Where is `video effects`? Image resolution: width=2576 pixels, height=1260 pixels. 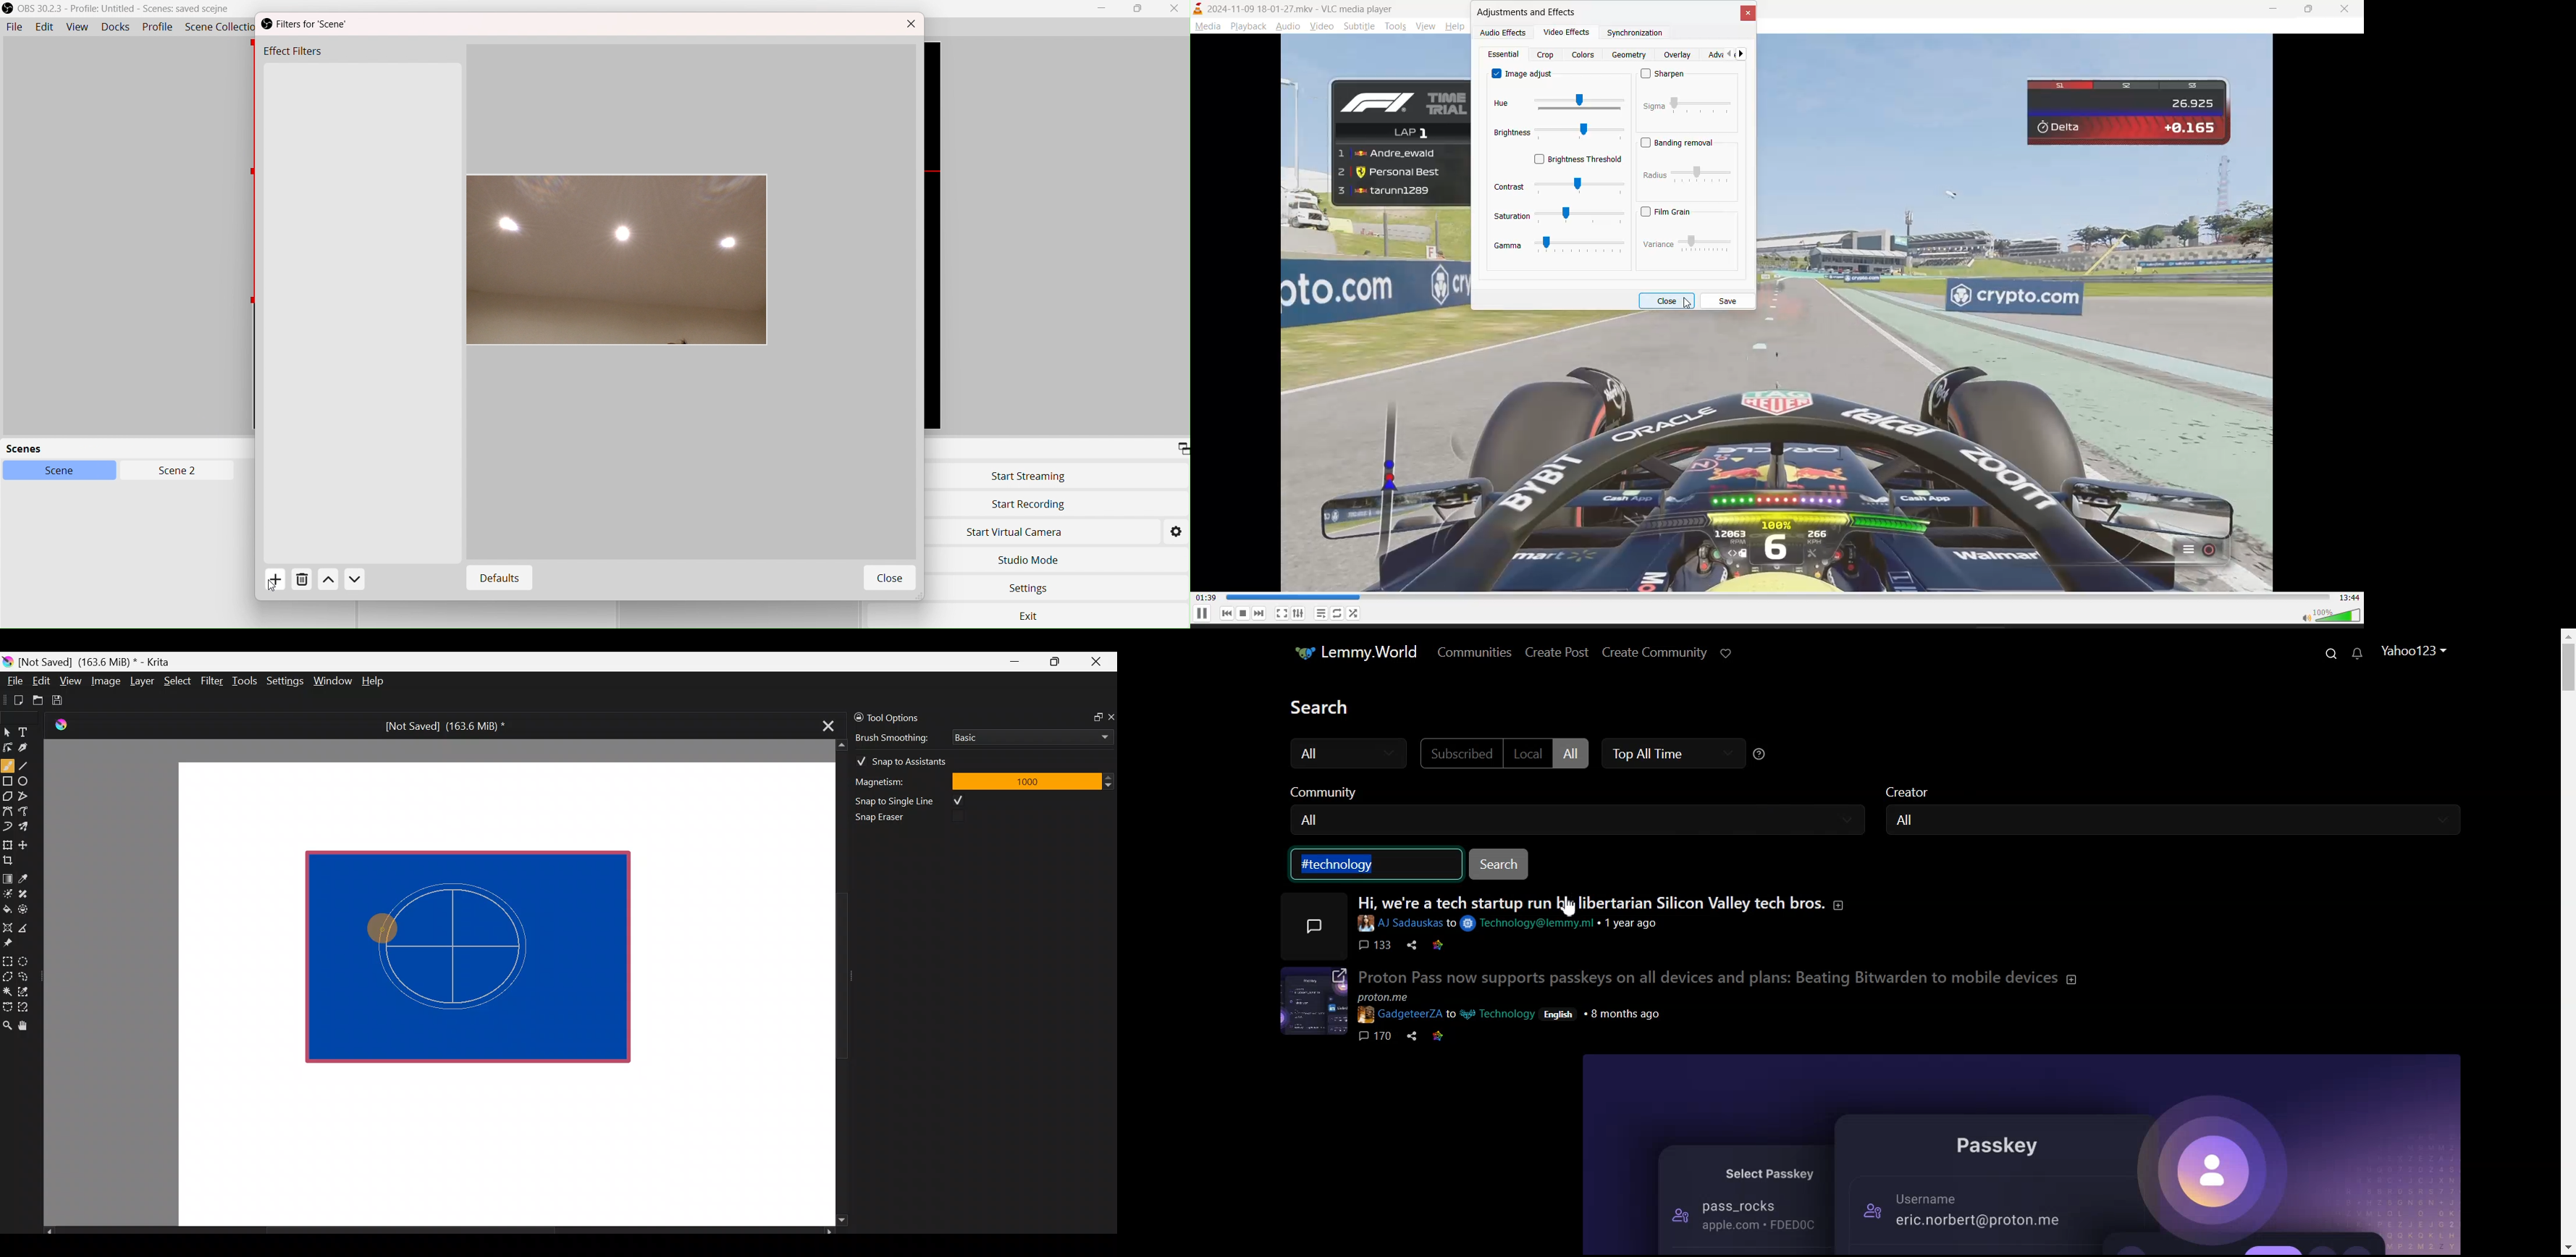 video effects is located at coordinates (1570, 32).